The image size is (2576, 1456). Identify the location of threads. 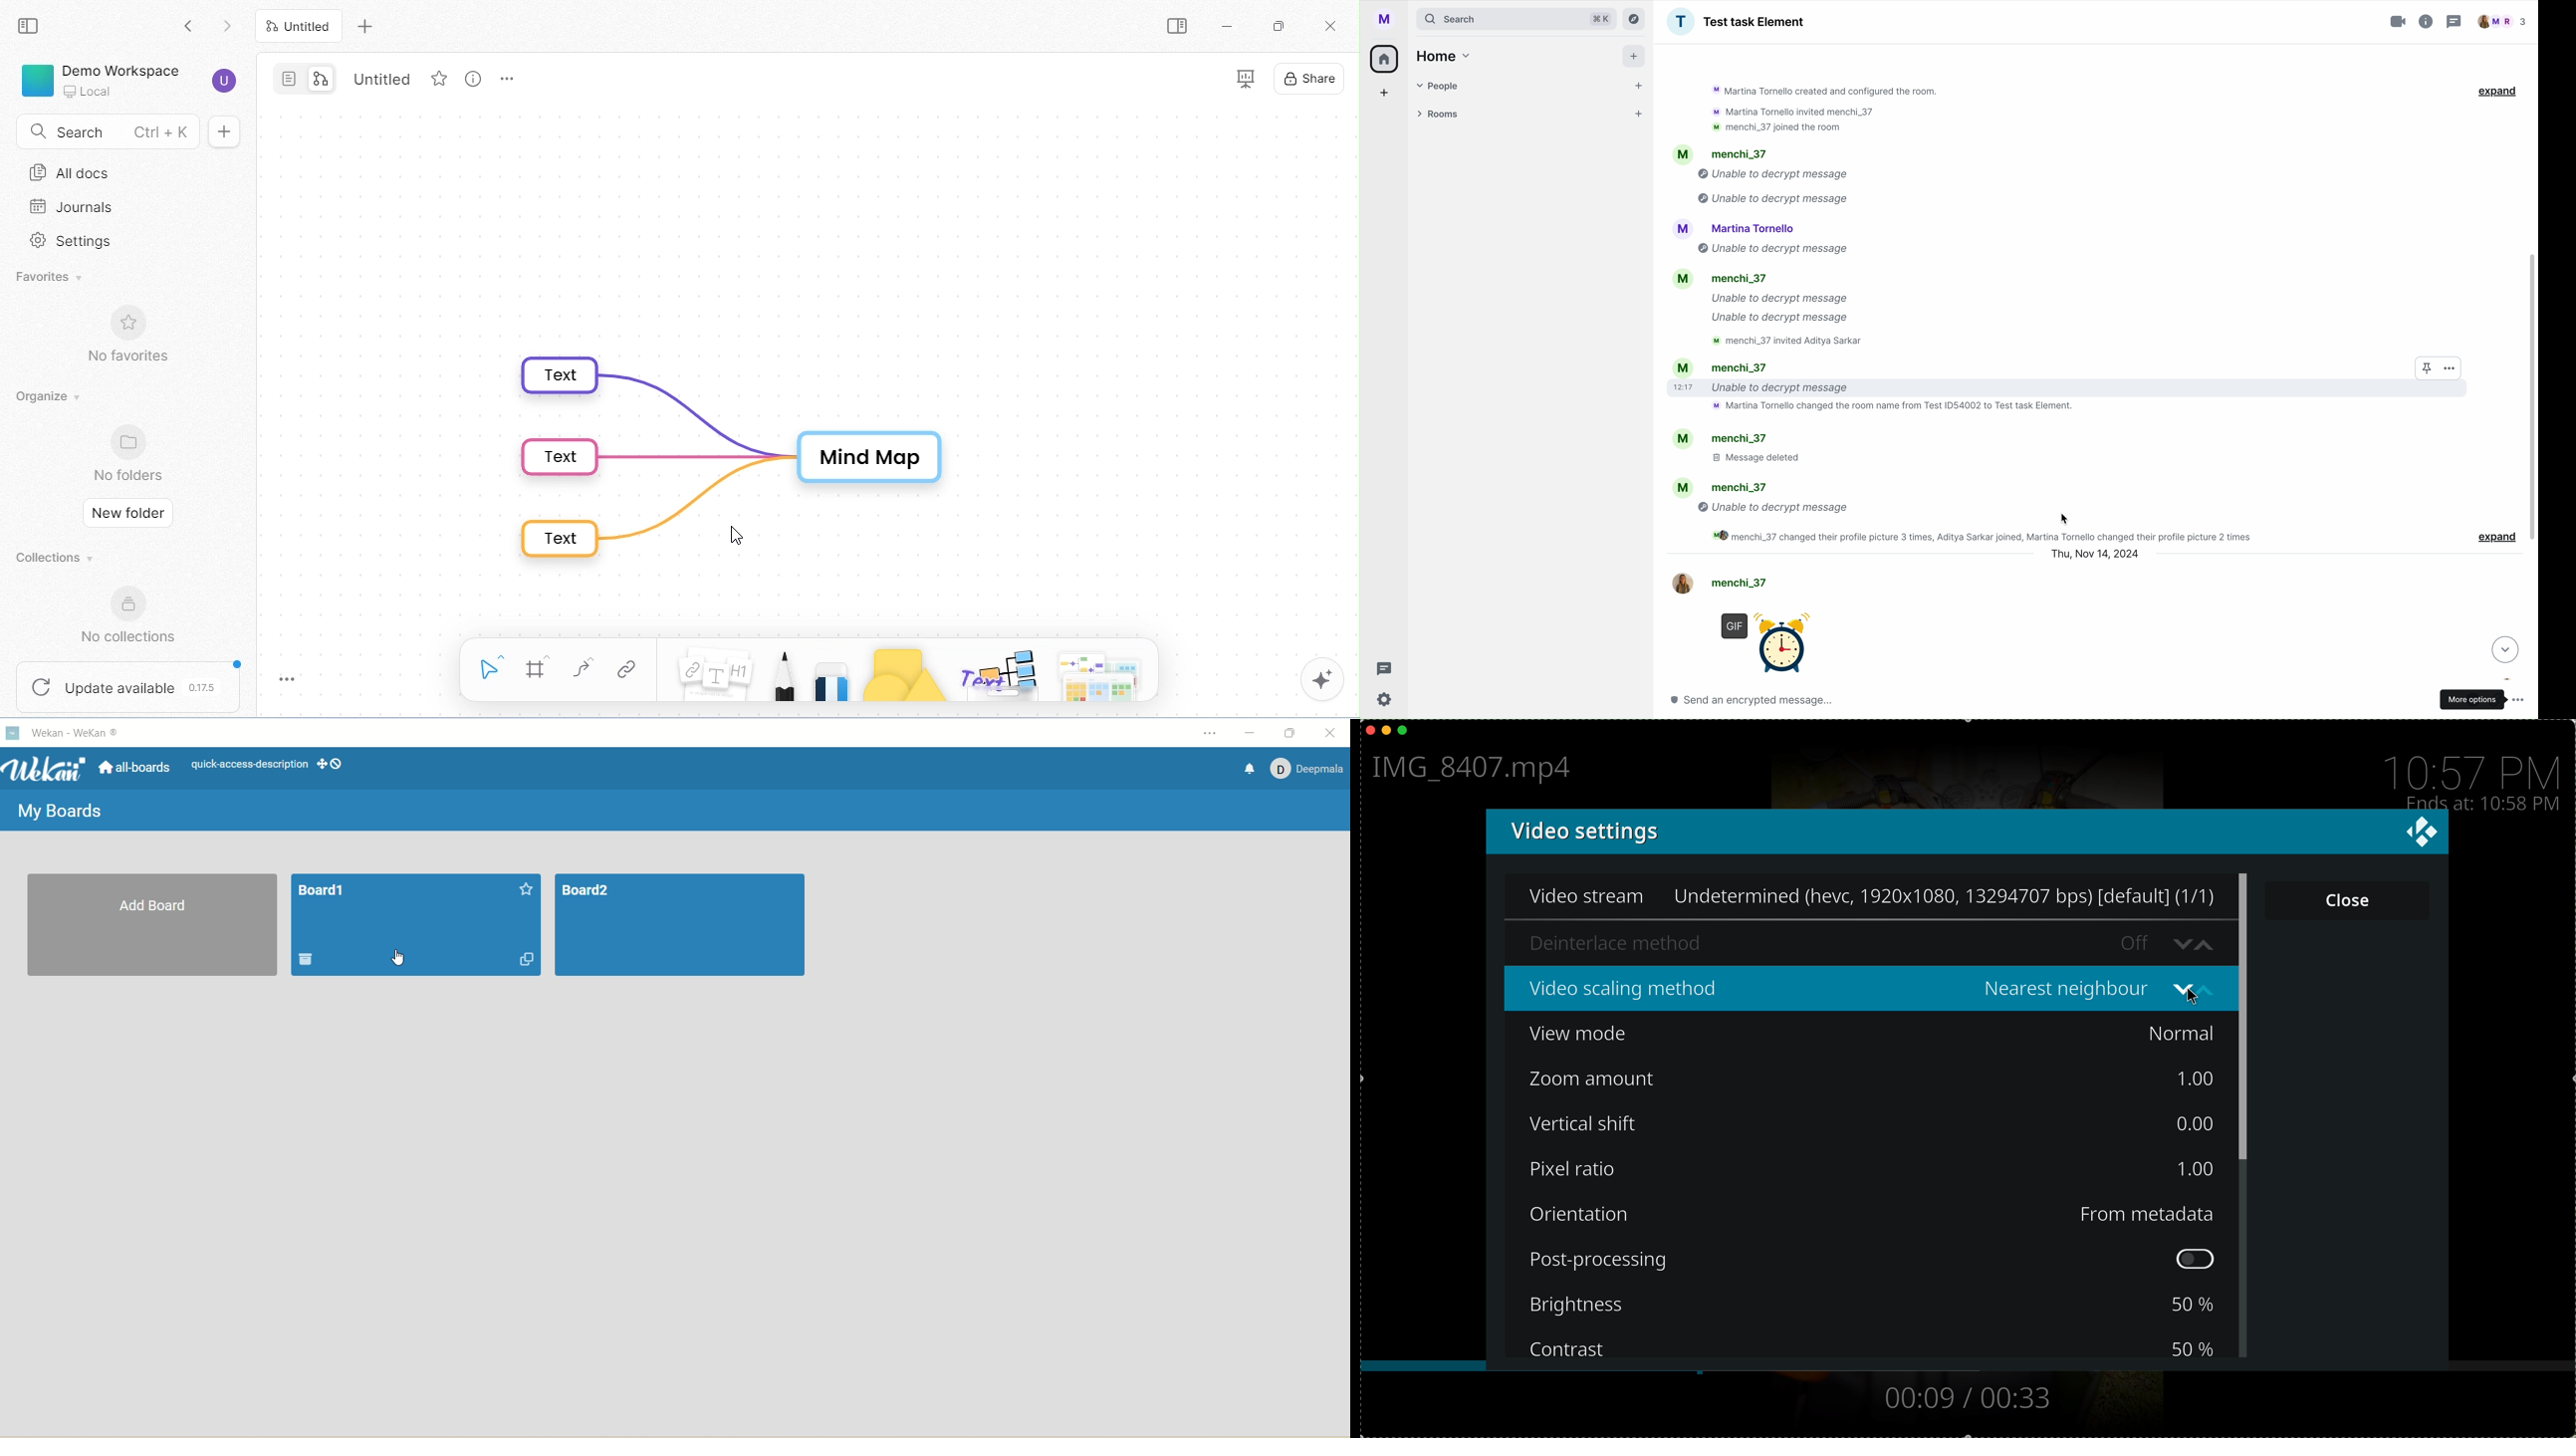
(1382, 669).